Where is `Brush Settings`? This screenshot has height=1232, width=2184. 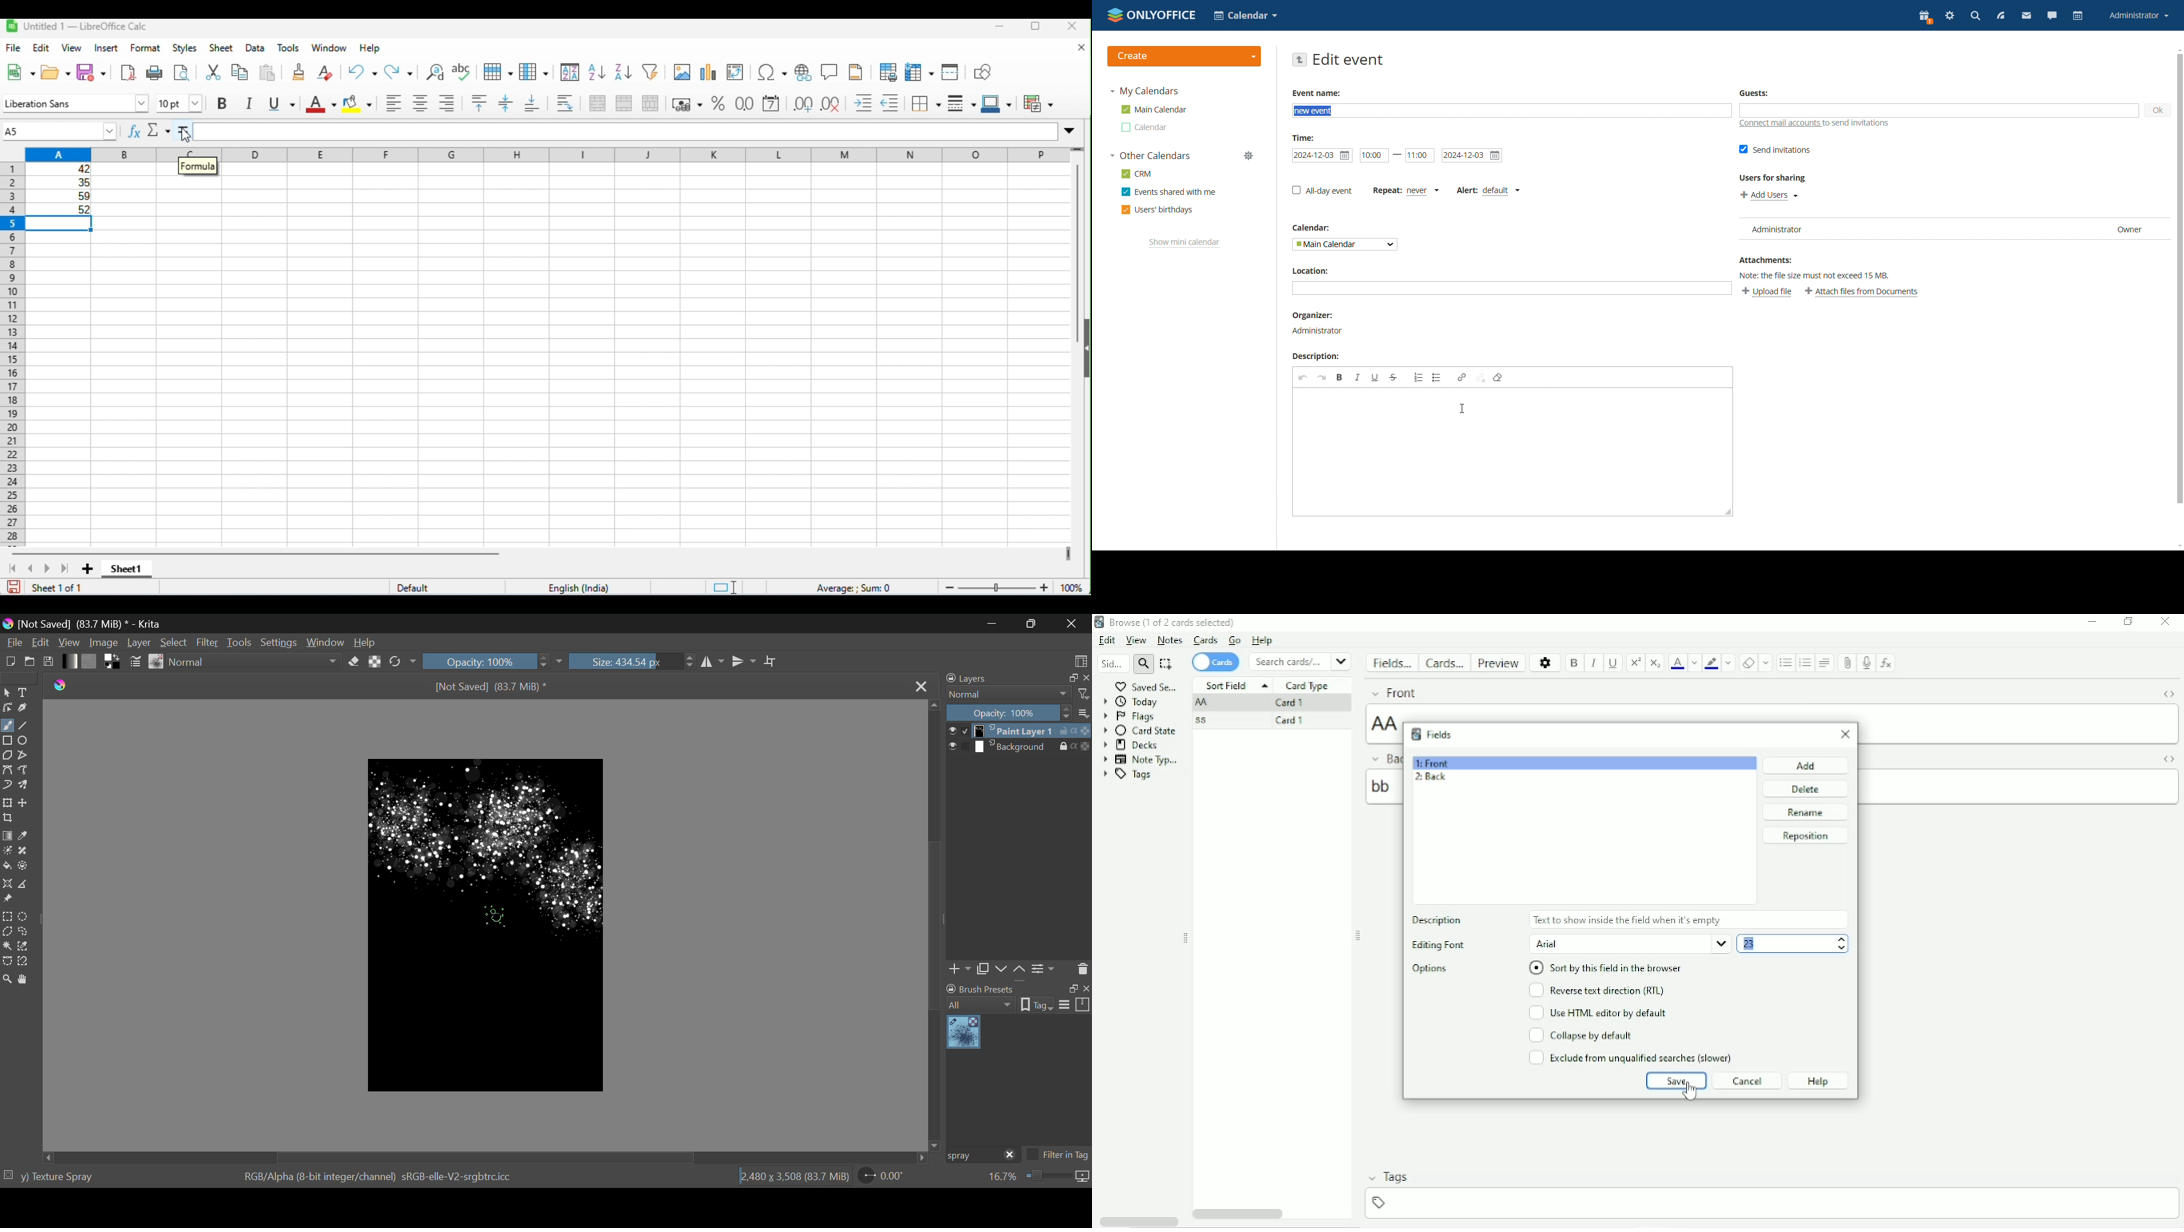
Brush Settings is located at coordinates (136, 663).